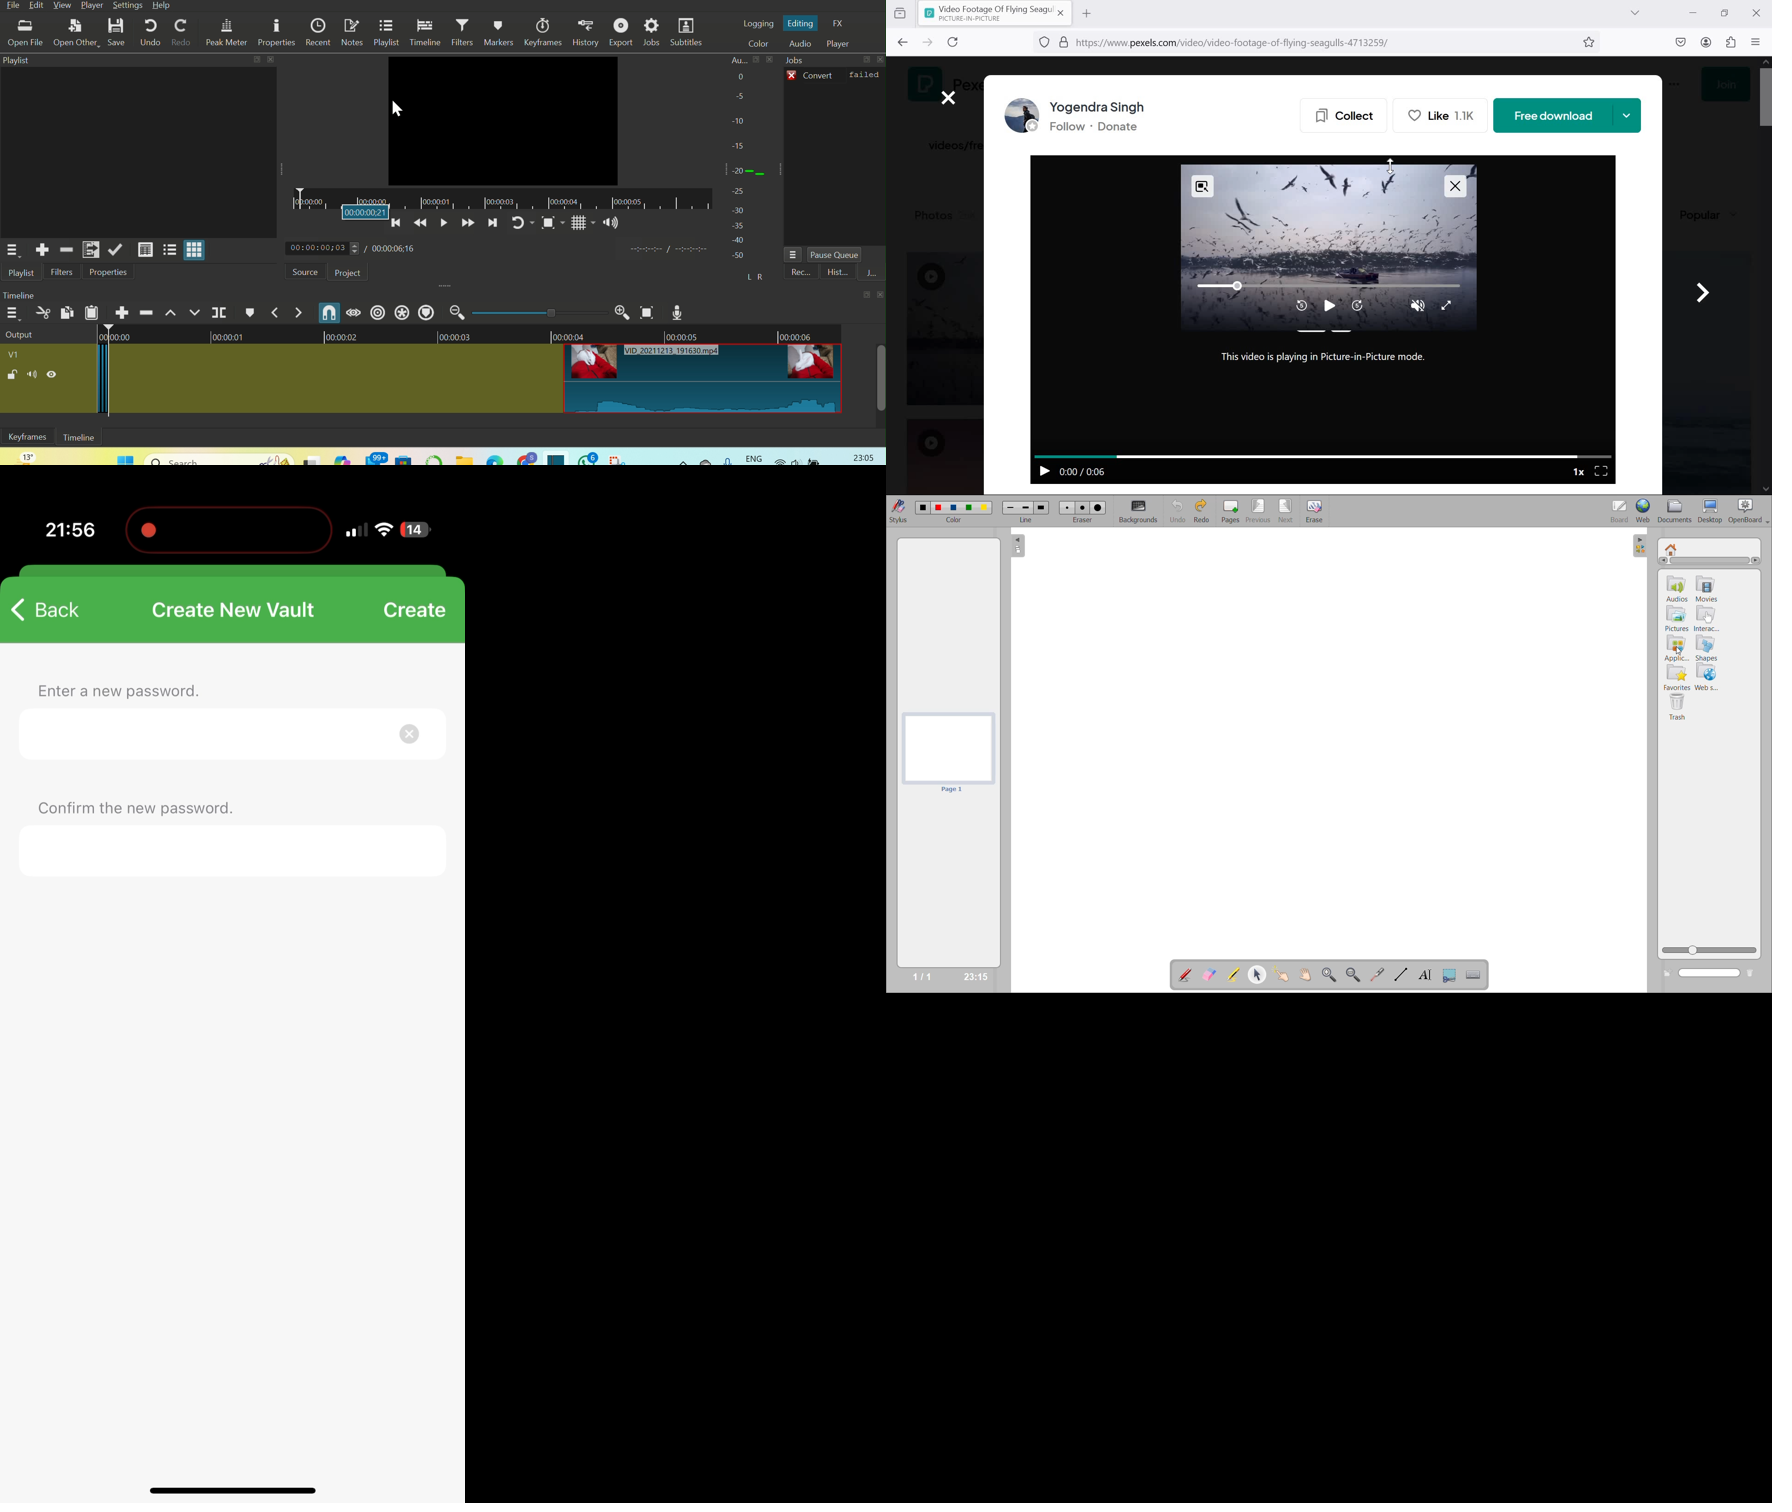 Image resolution: width=1792 pixels, height=1512 pixels. Describe the element at coordinates (275, 313) in the screenshot. I see `Previous marker action` at that location.